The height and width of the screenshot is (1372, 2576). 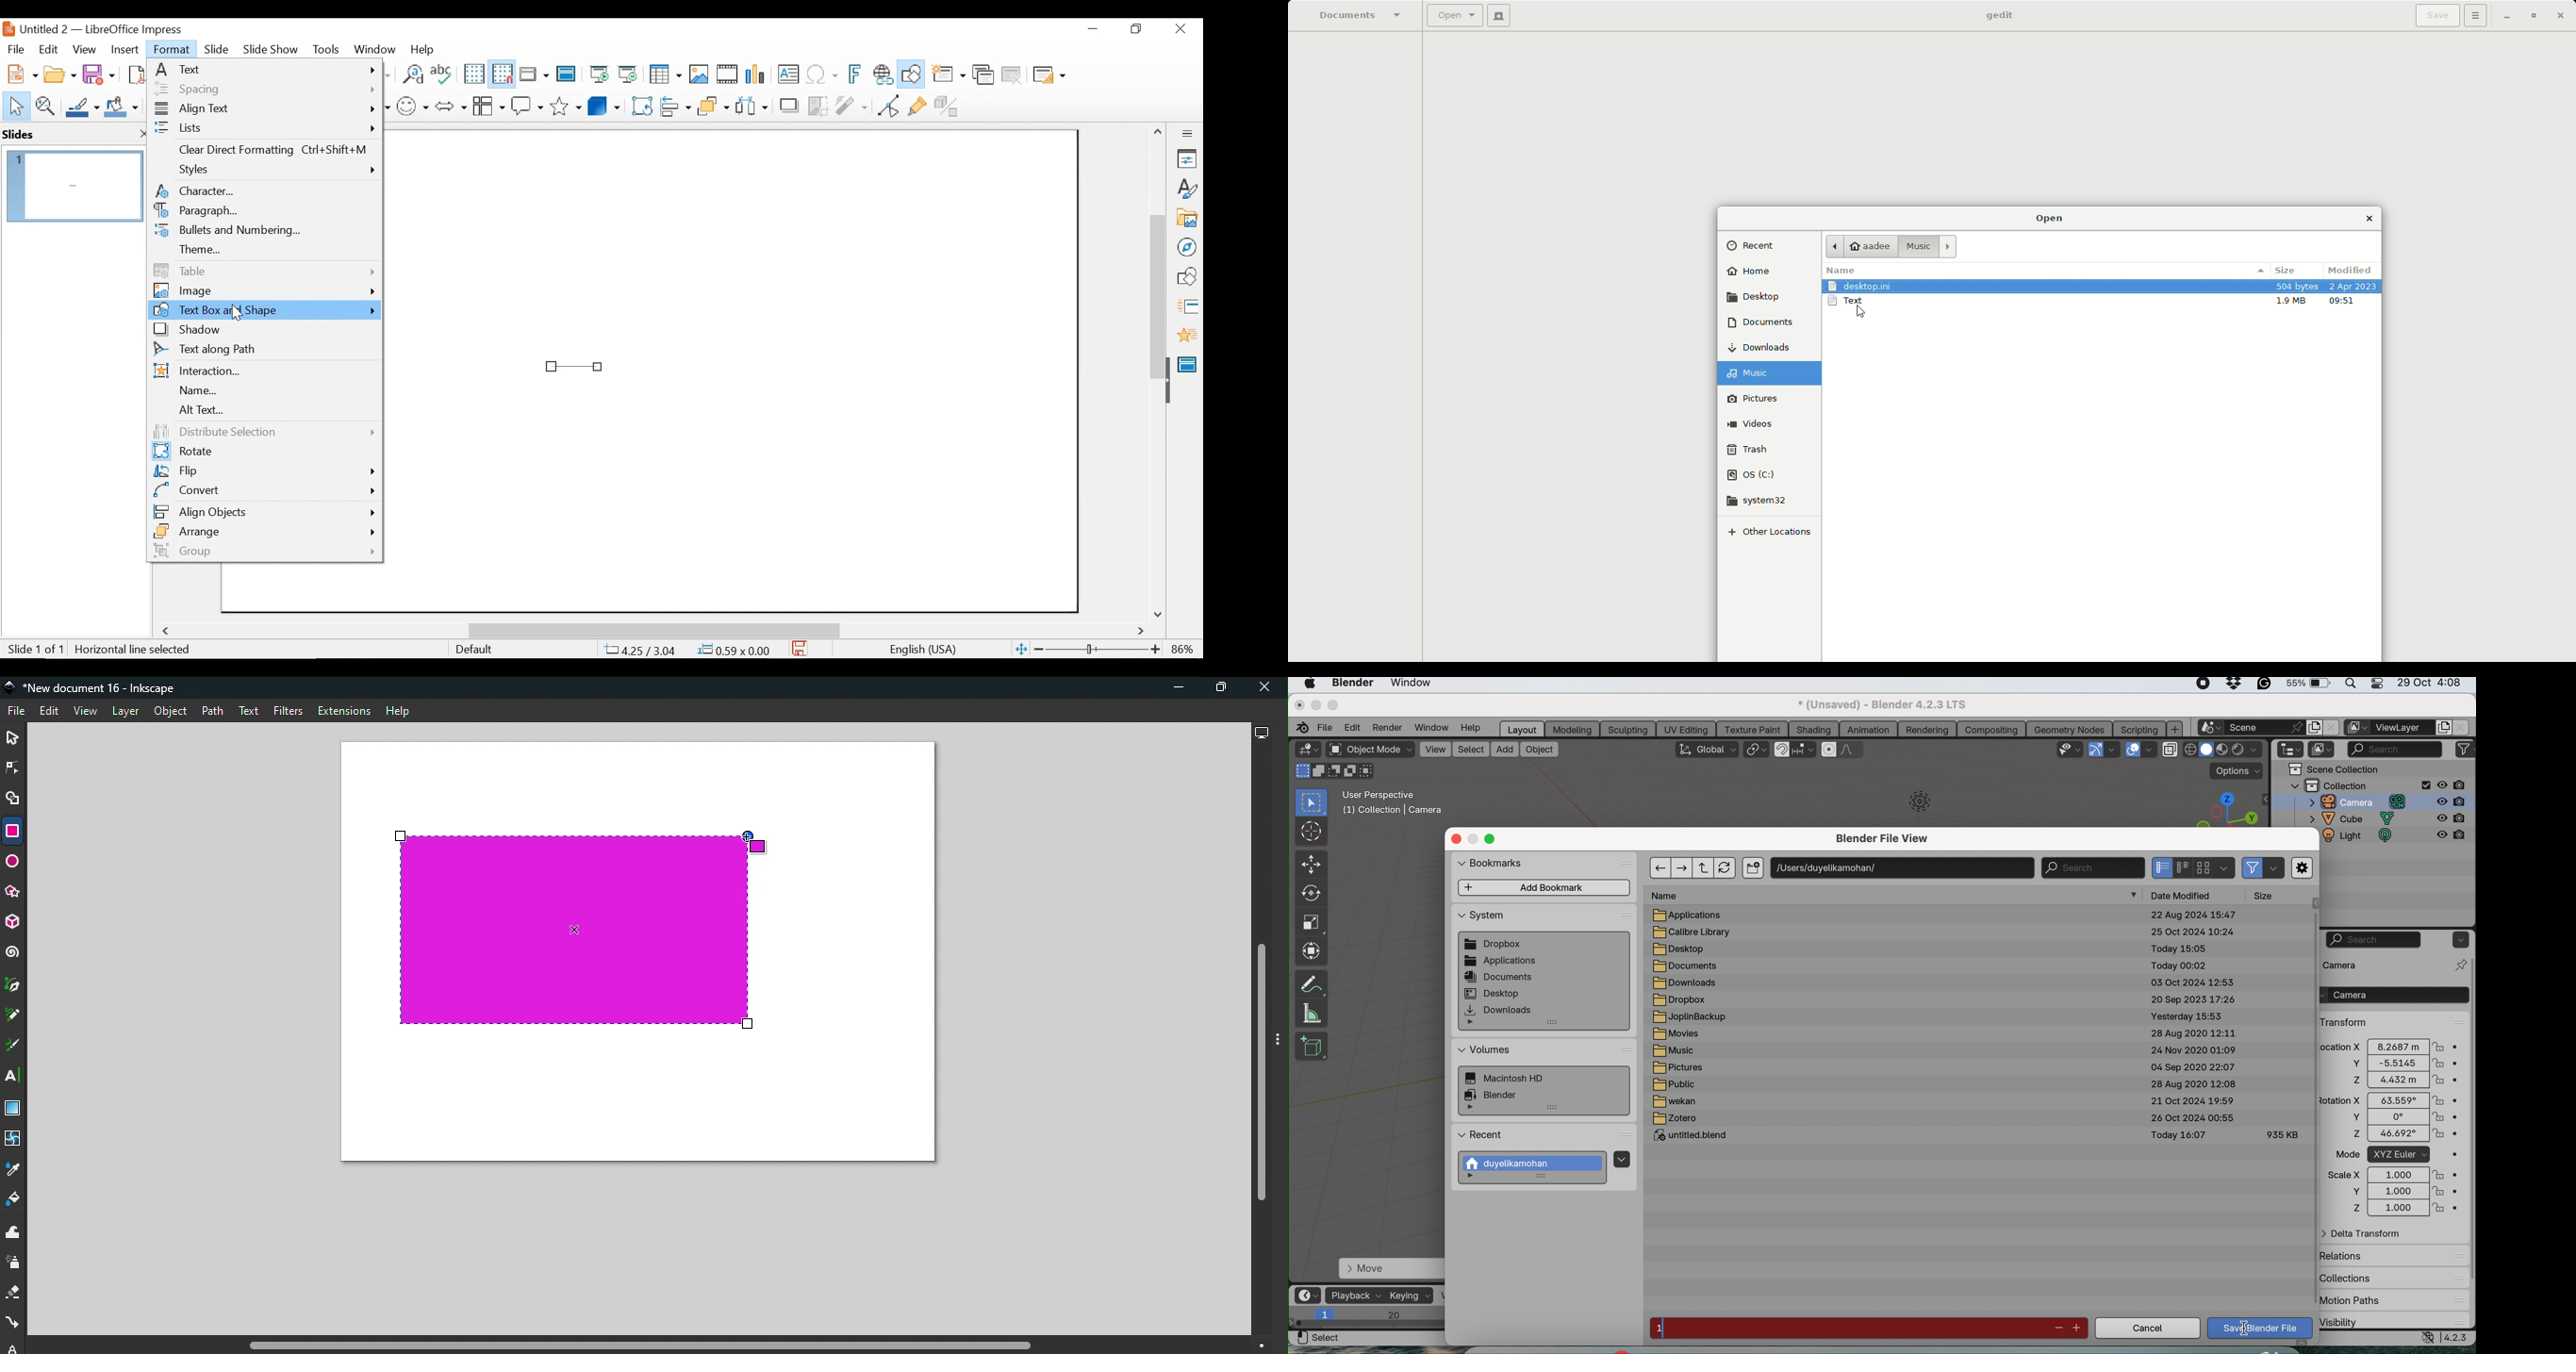 I want to click on Text along path, so click(x=264, y=351).